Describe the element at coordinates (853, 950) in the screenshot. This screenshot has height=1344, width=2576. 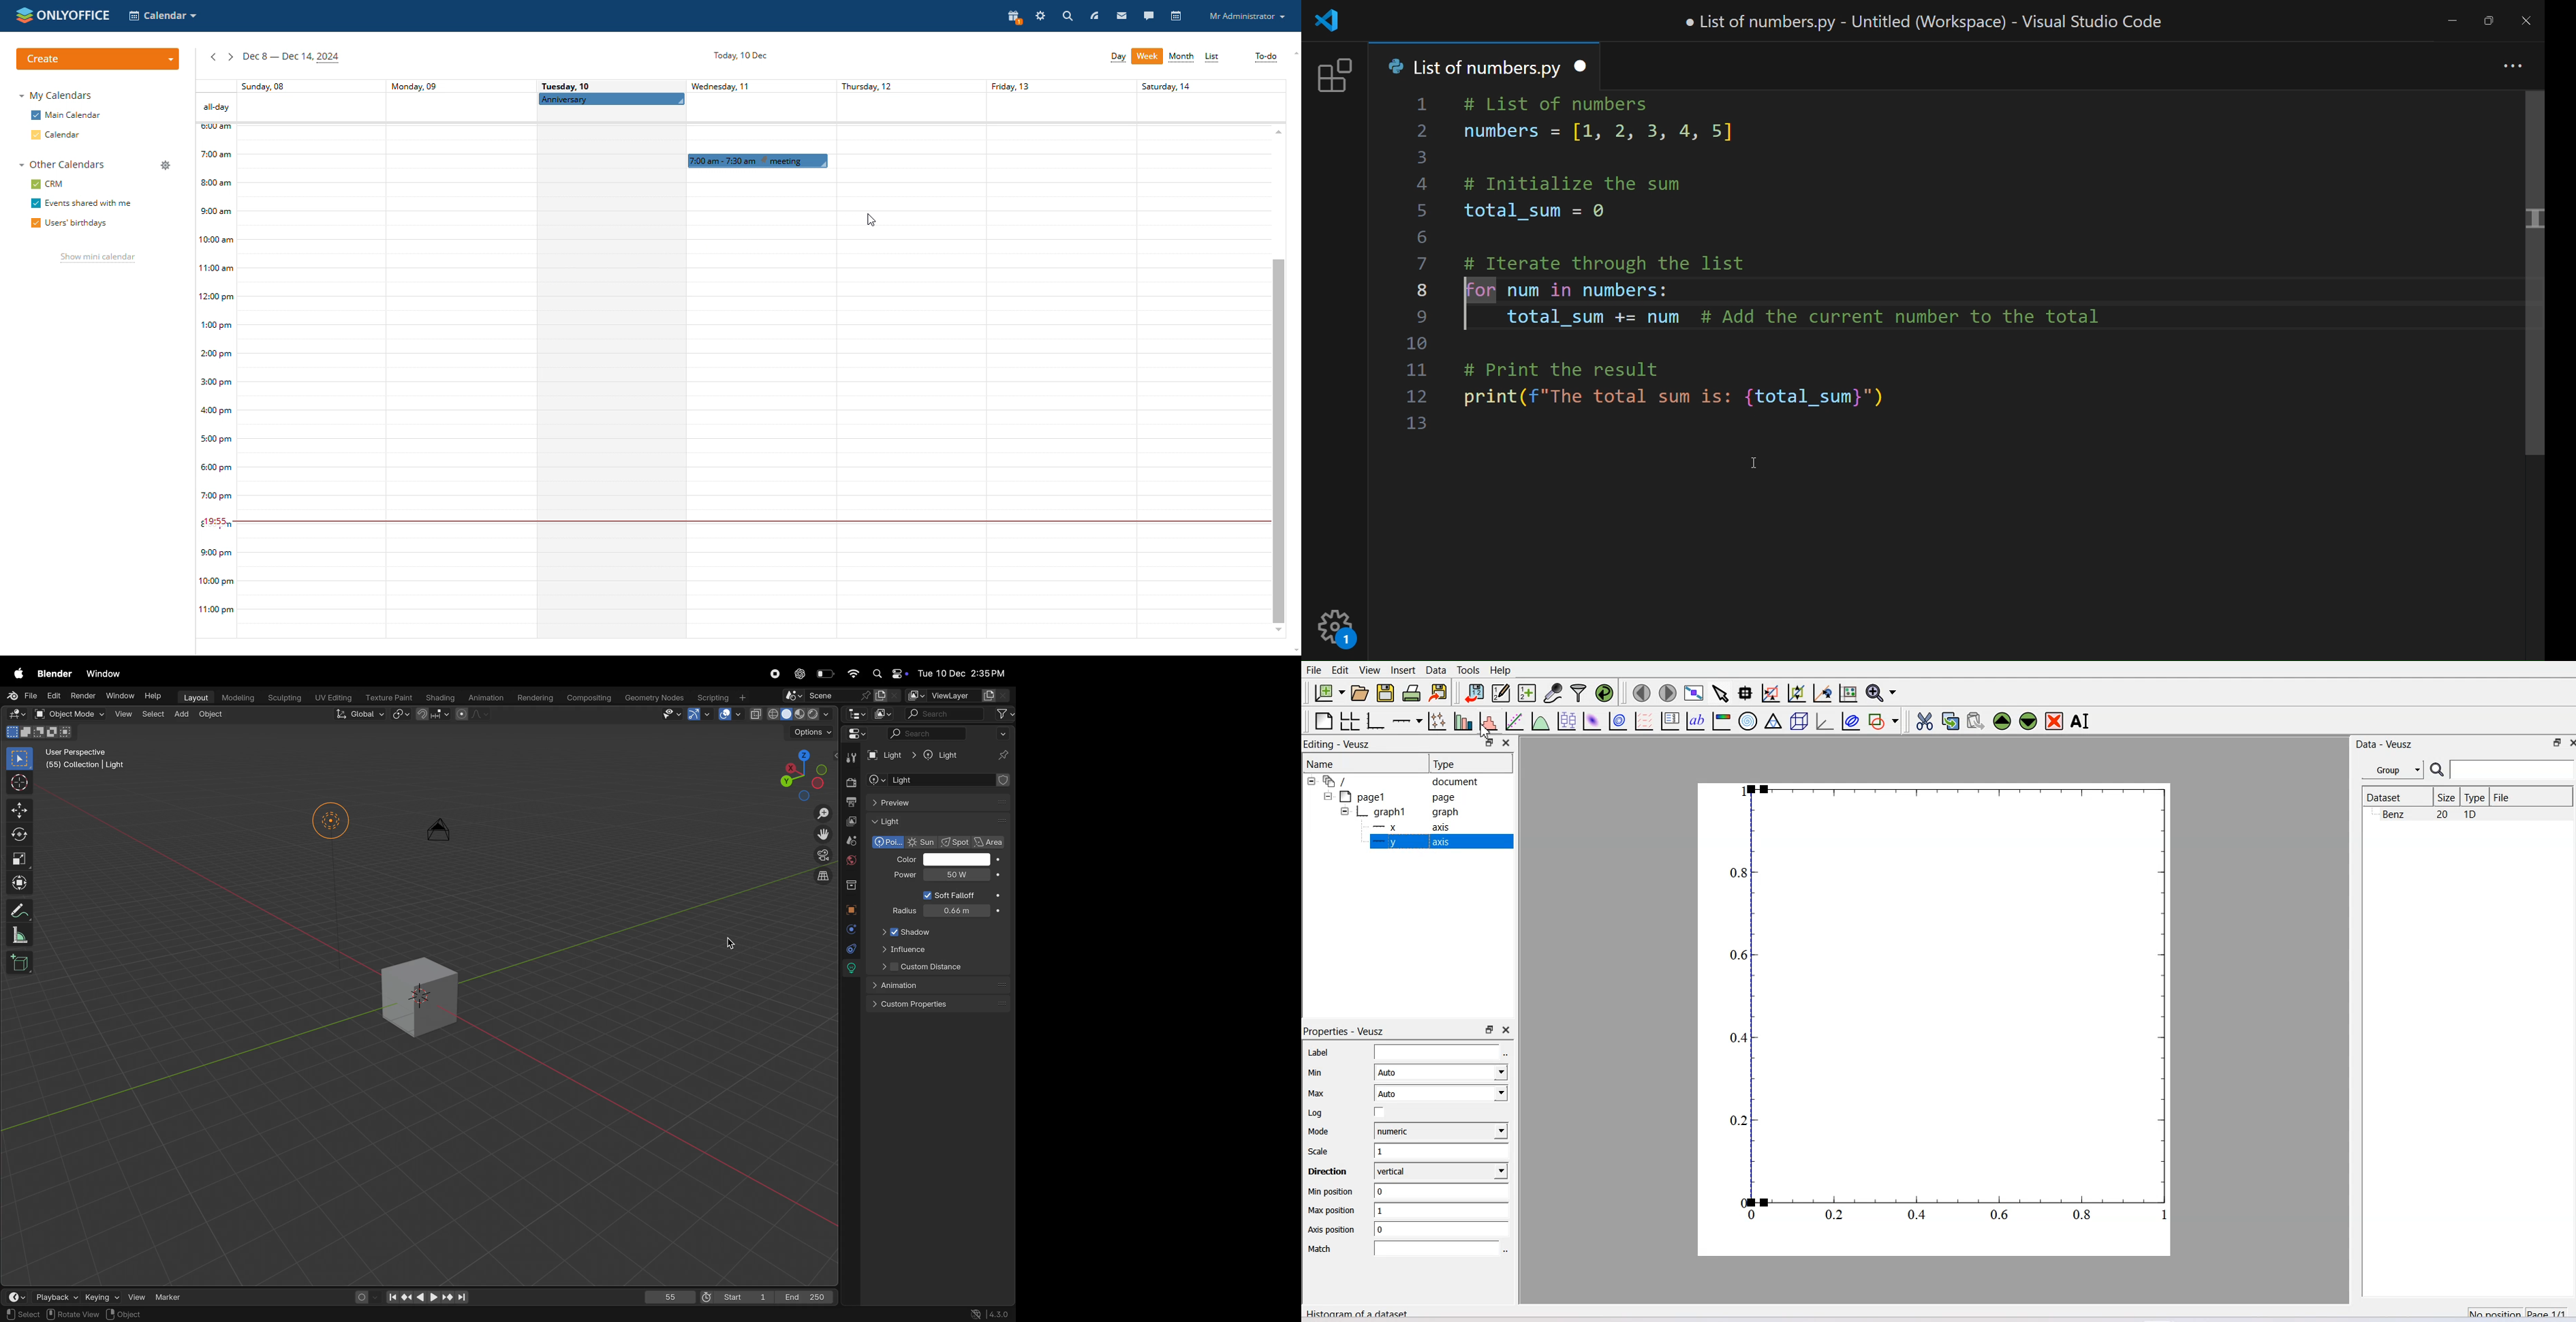
I see `cursor` at that location.